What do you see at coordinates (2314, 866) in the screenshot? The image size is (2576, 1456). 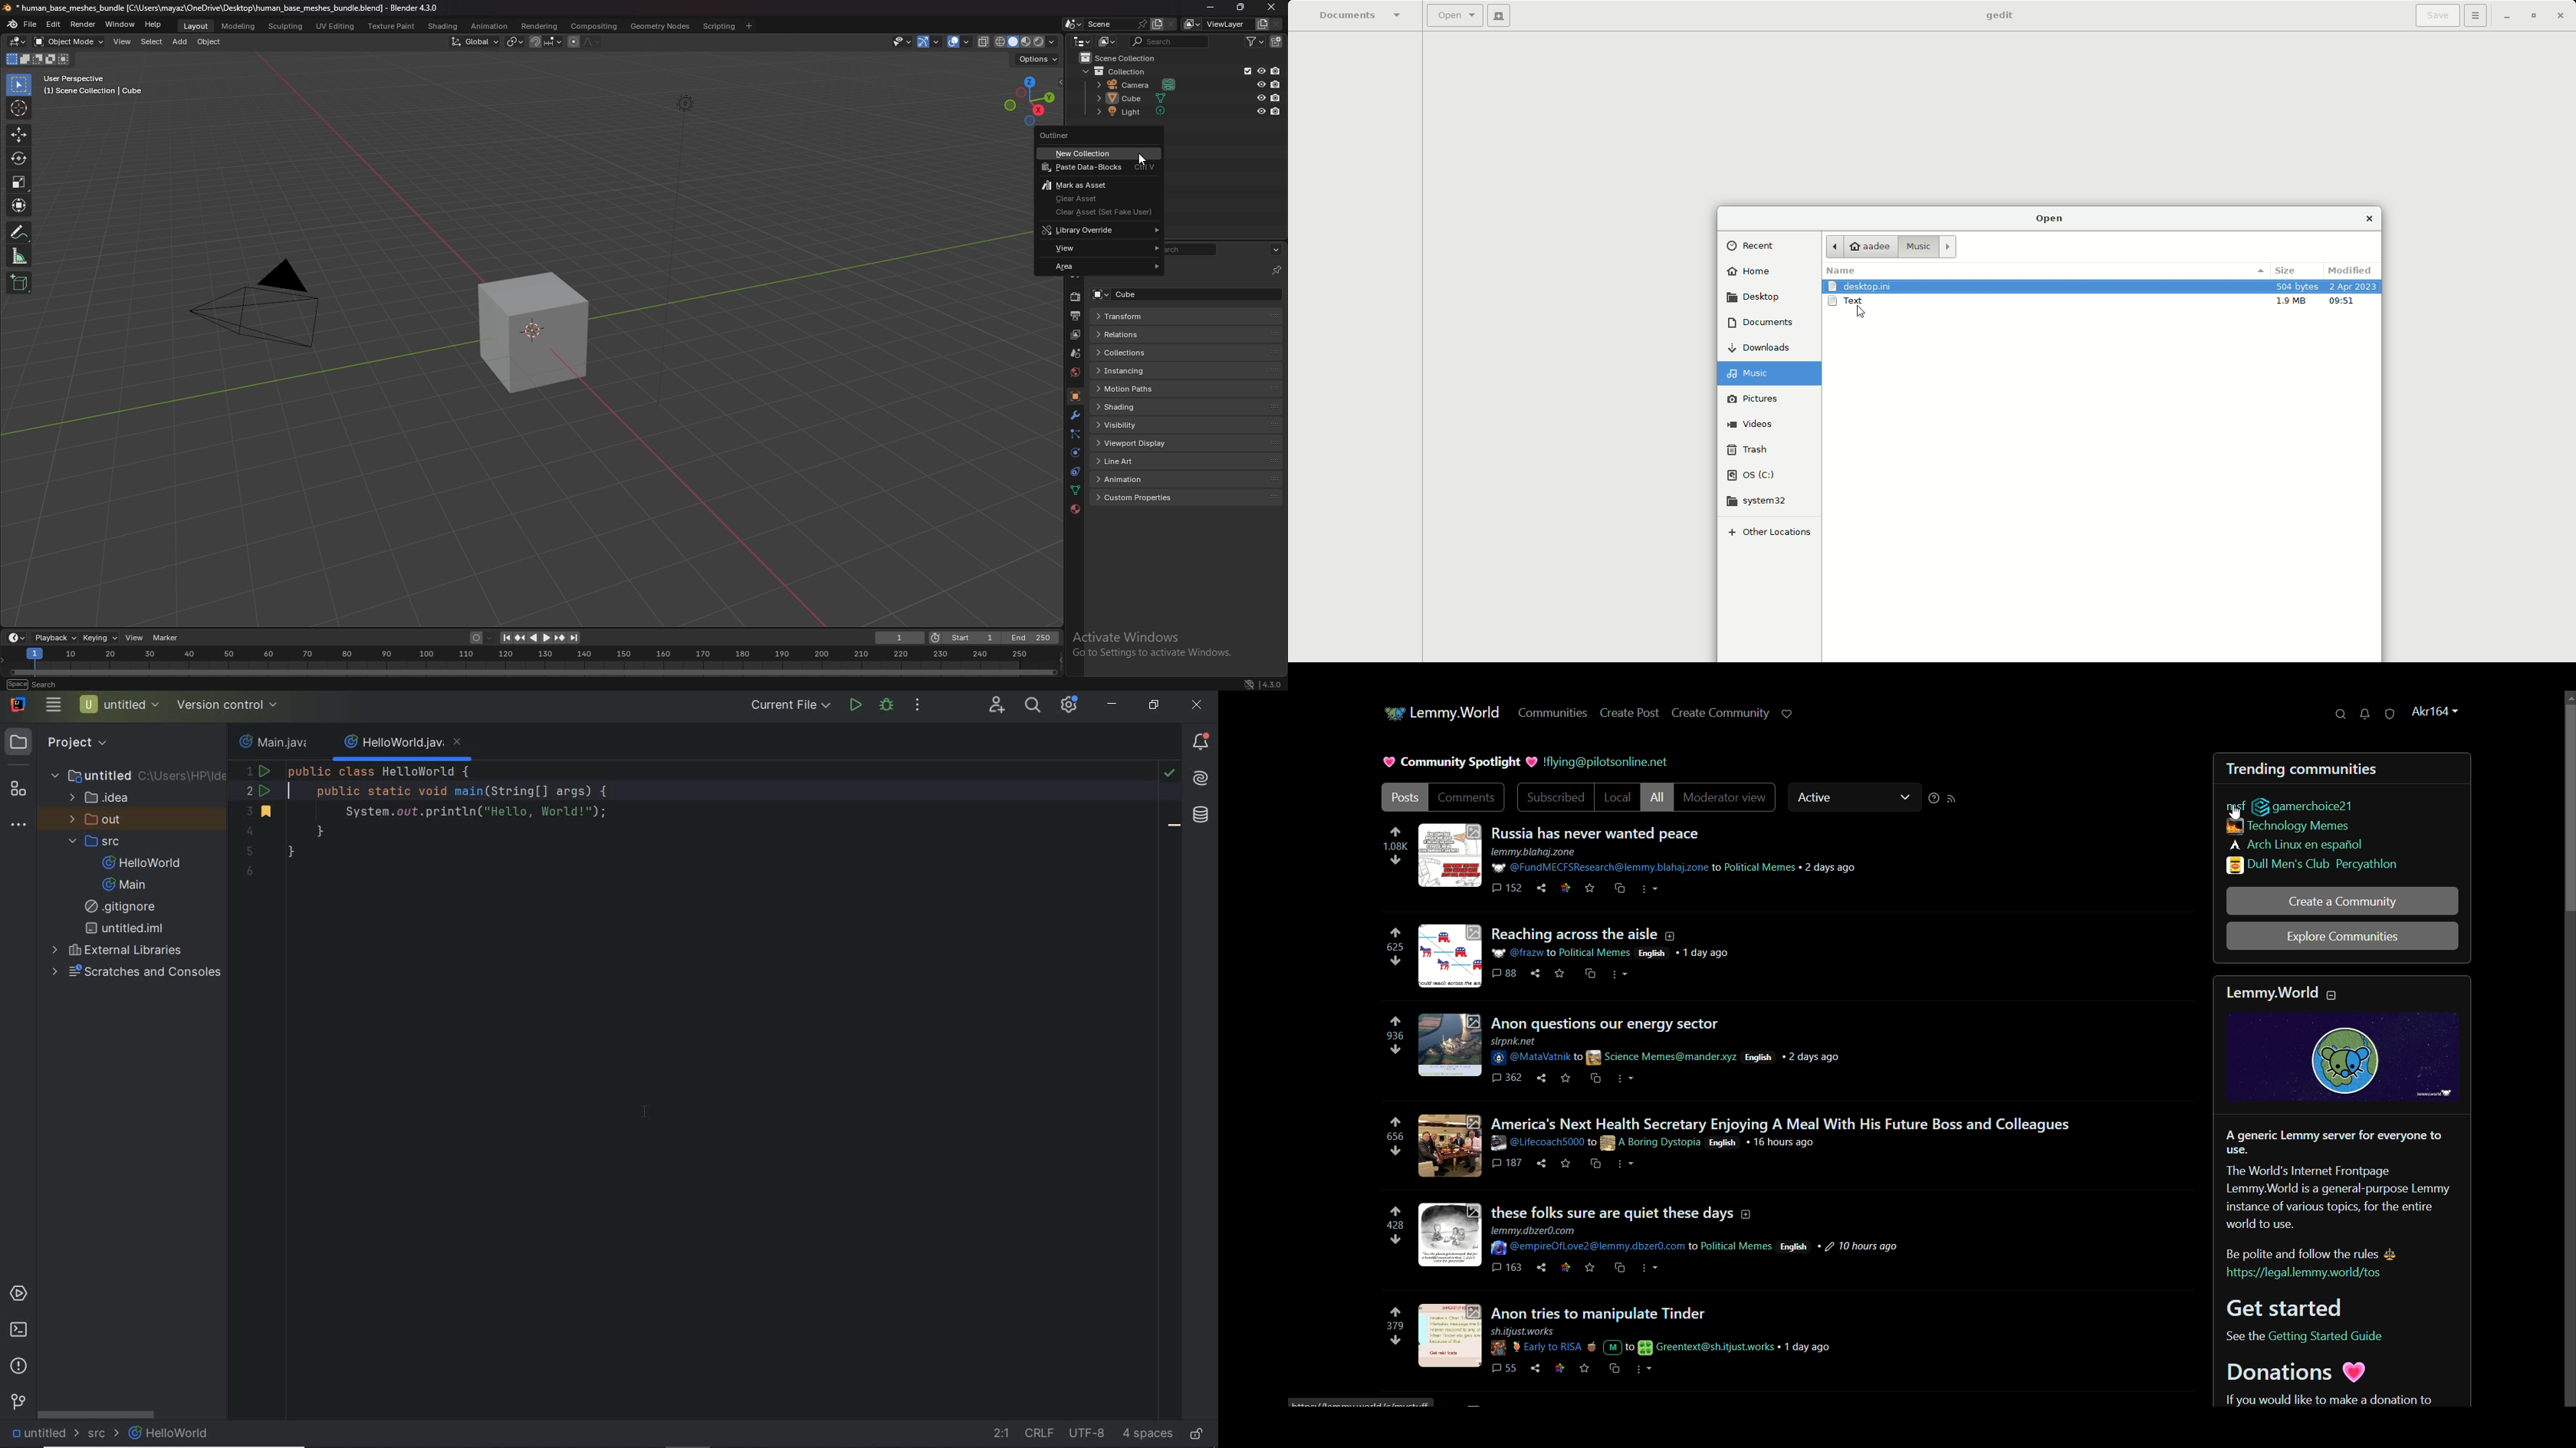 I see `community name 4` at bounding box center [2314, 866].